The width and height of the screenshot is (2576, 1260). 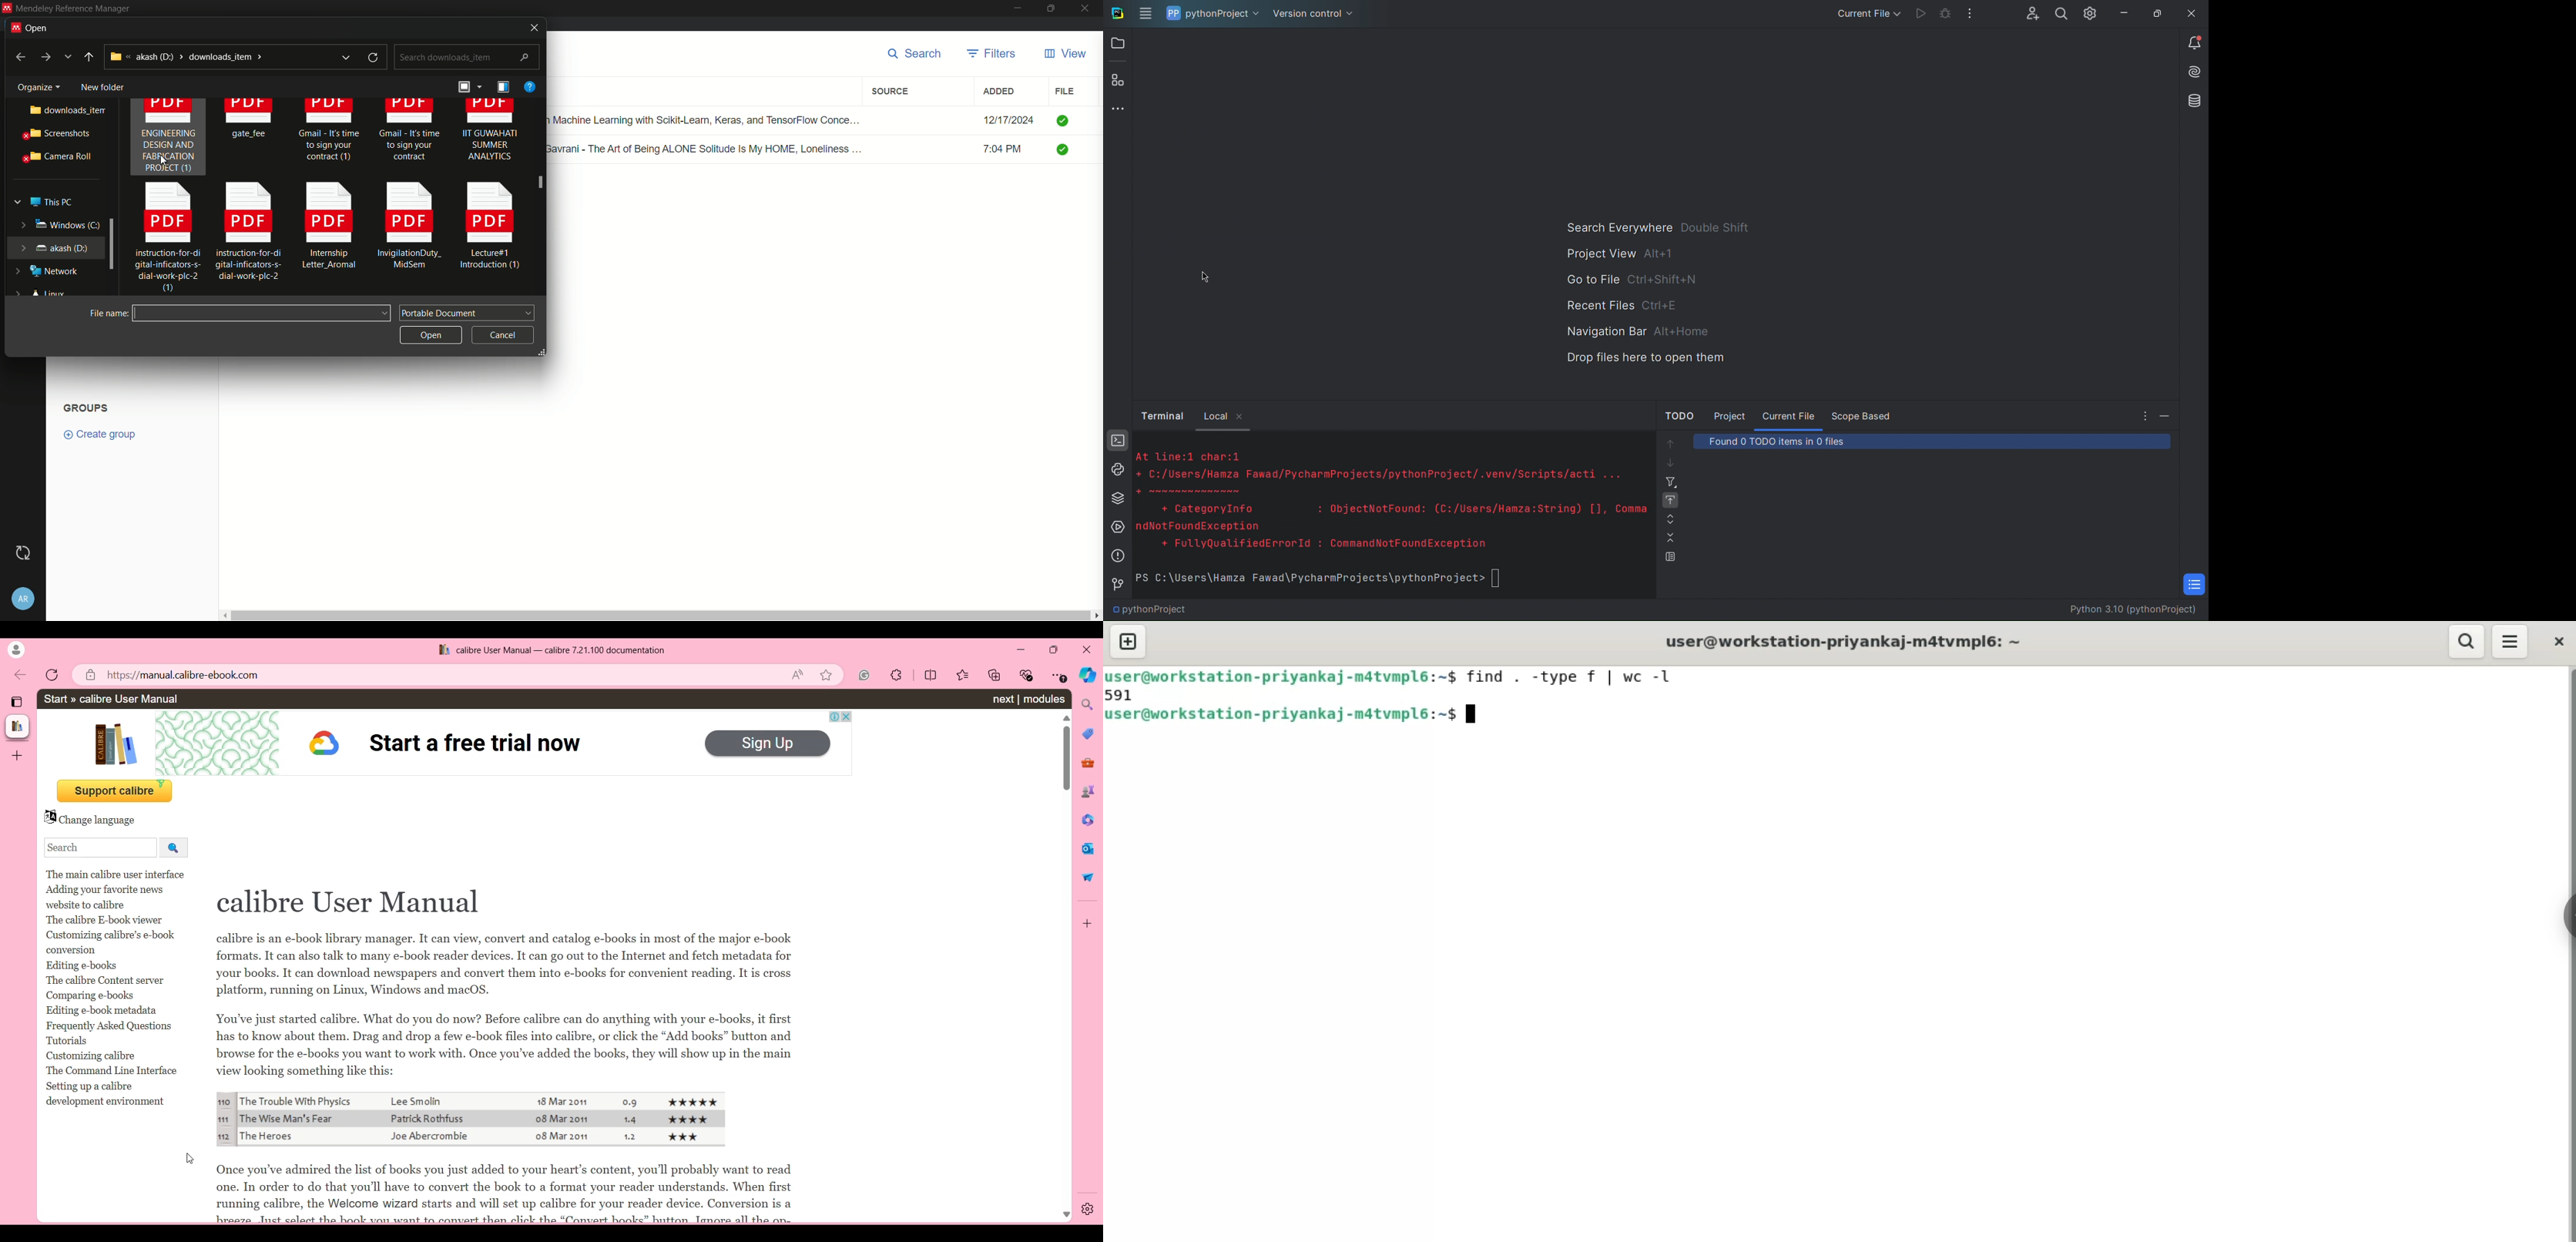 What do you see at coordinates (1670, 466) in the screenshot?
I see `Move down` at bounding box center [1670, 466].